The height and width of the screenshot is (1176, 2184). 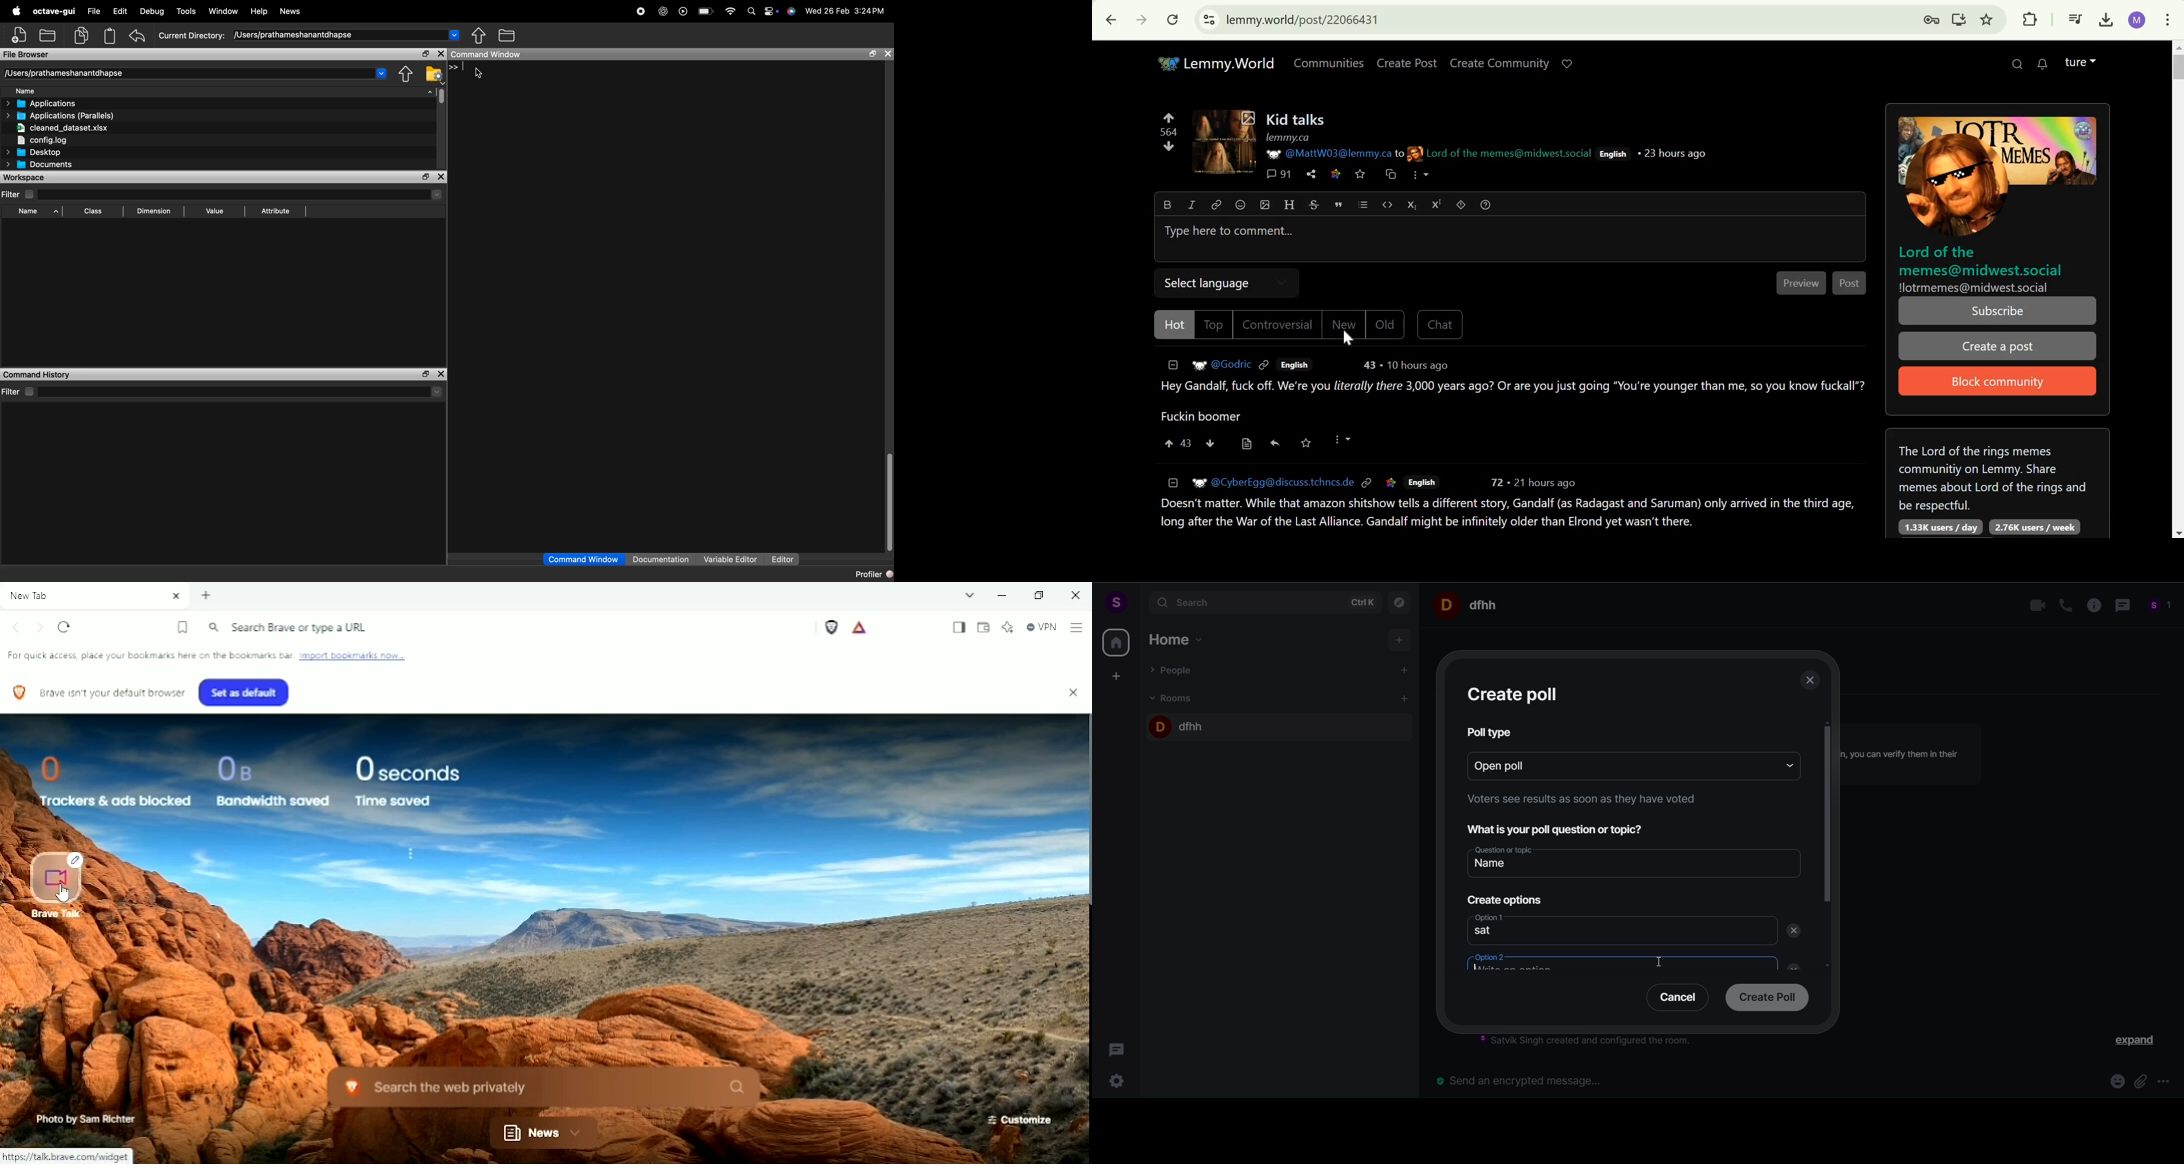 What do you see at coordinates (780, 559) in the screenshot?
I see `Editor` at bounding box center [780, 559].